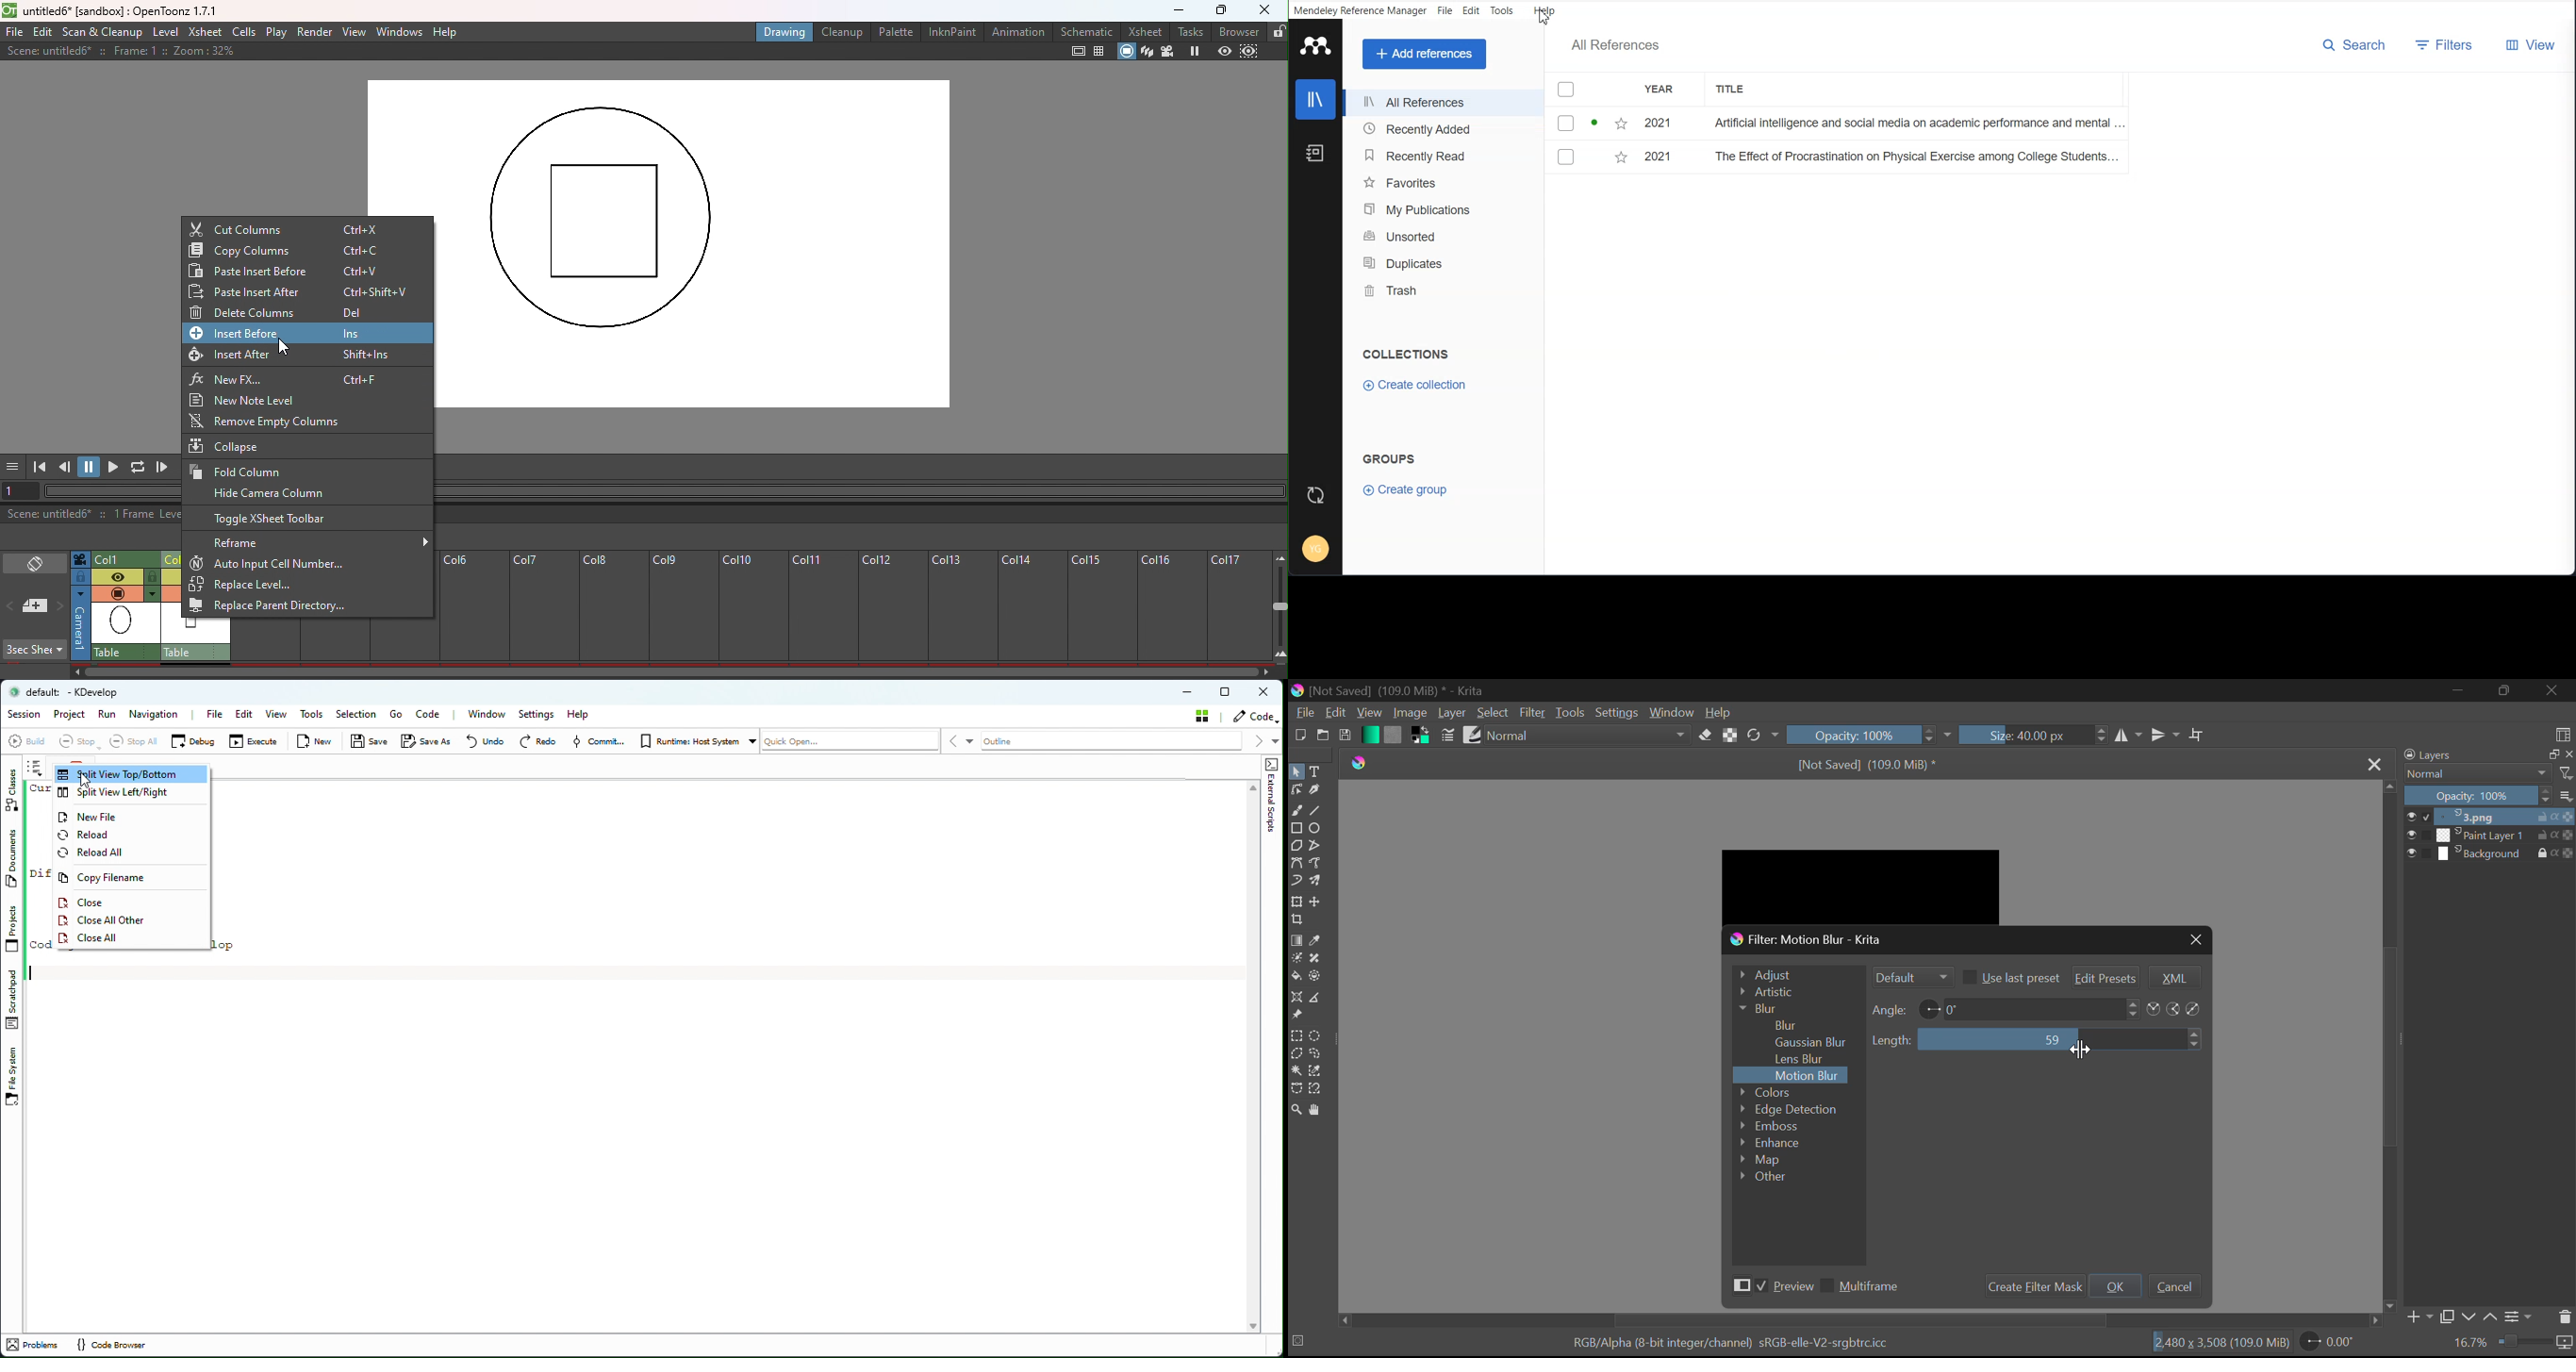 The height and width of the screenshot is (1372, 2576). What do you see at coordinates (1545, 11) in the screenshot?
I see `Help` at bounding box center [1545, 11].